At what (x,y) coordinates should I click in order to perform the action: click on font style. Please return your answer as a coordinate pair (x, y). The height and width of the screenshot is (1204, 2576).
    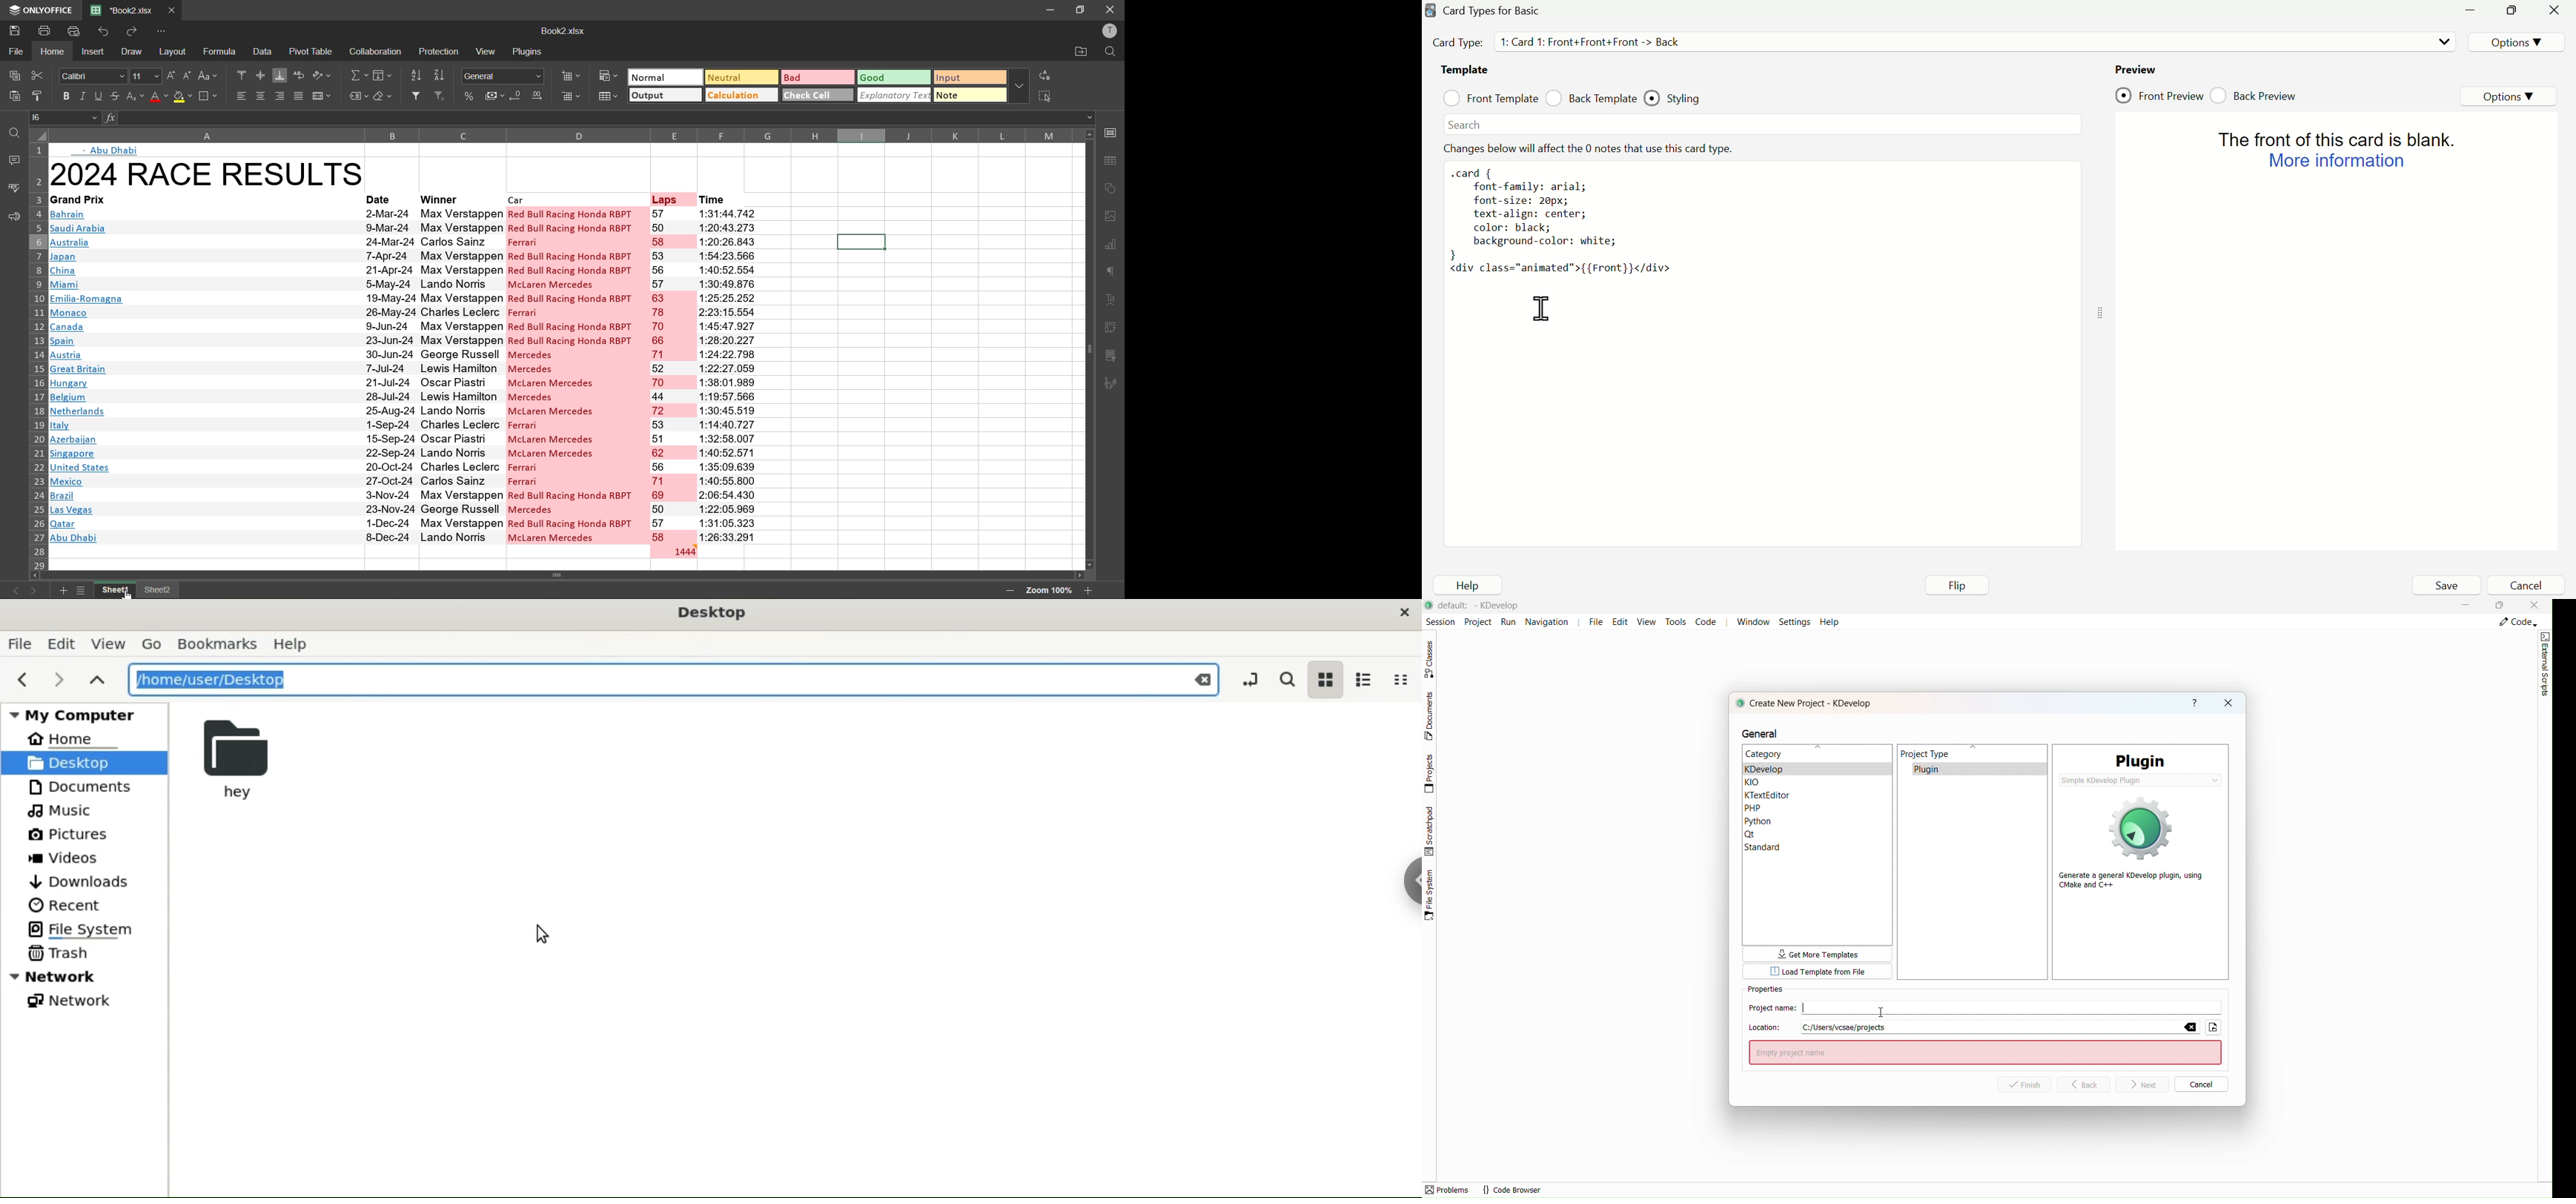
    Looking at the image, I should click on (91, 74).